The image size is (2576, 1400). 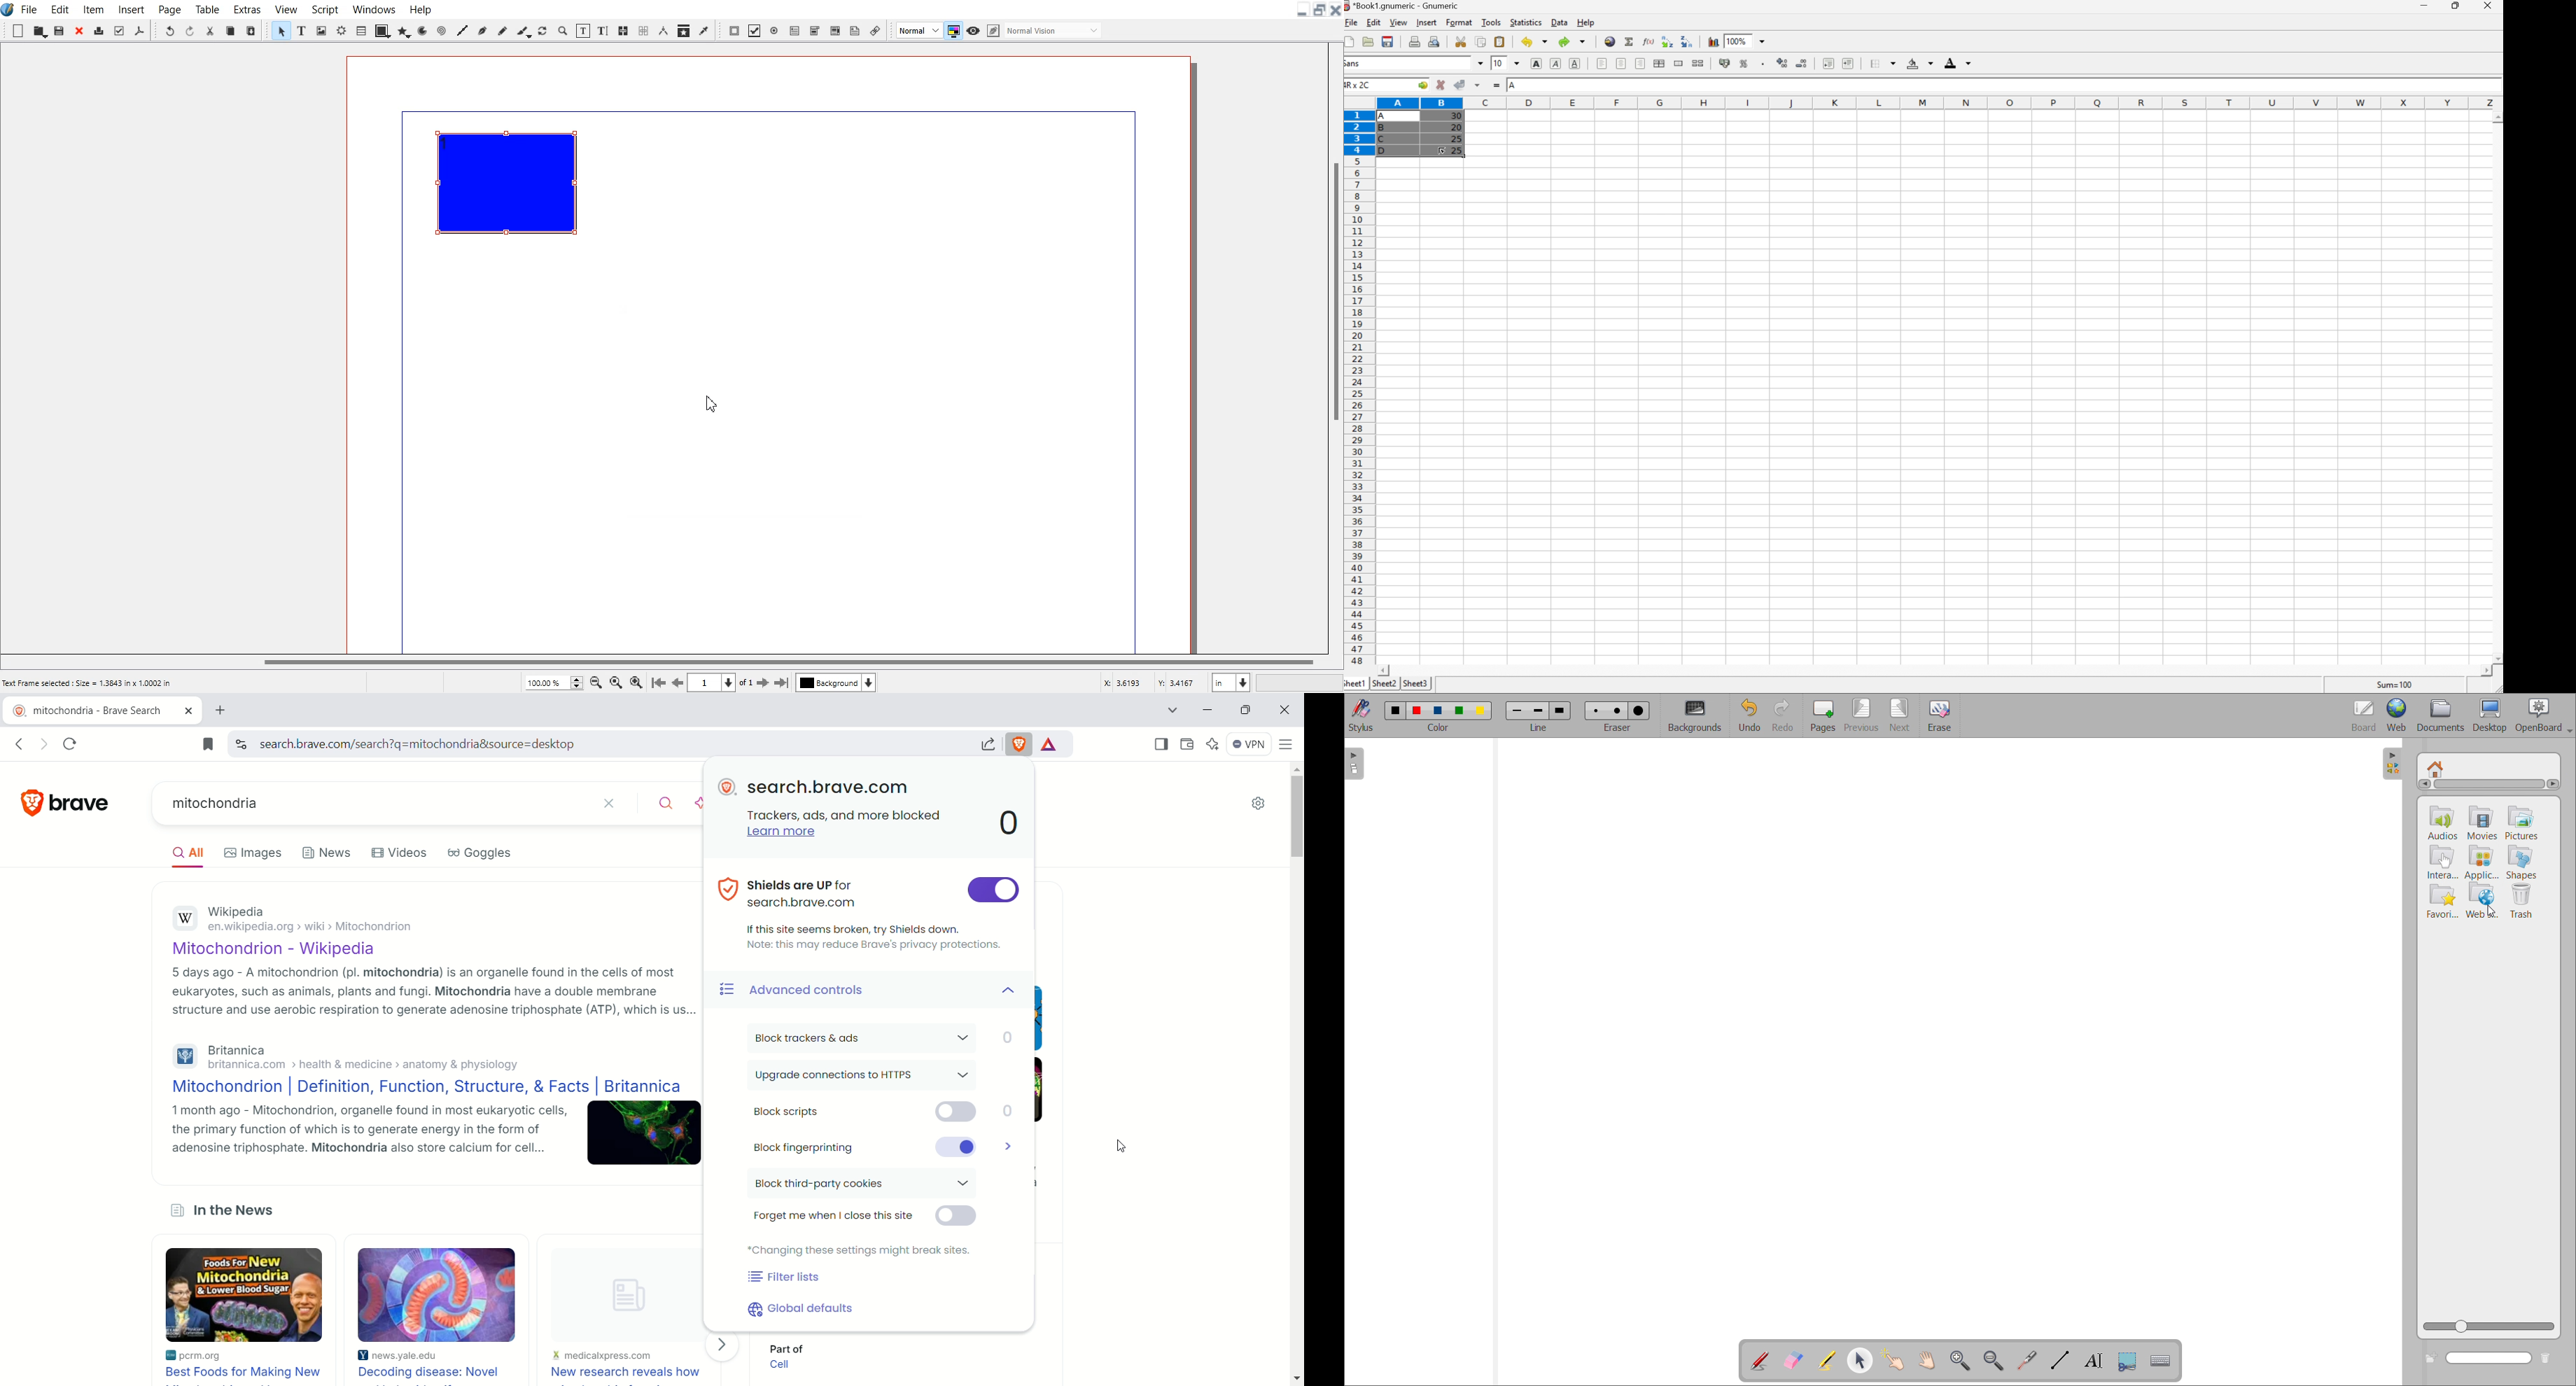 I want to click on web searches, so click(x=2484, y=902).